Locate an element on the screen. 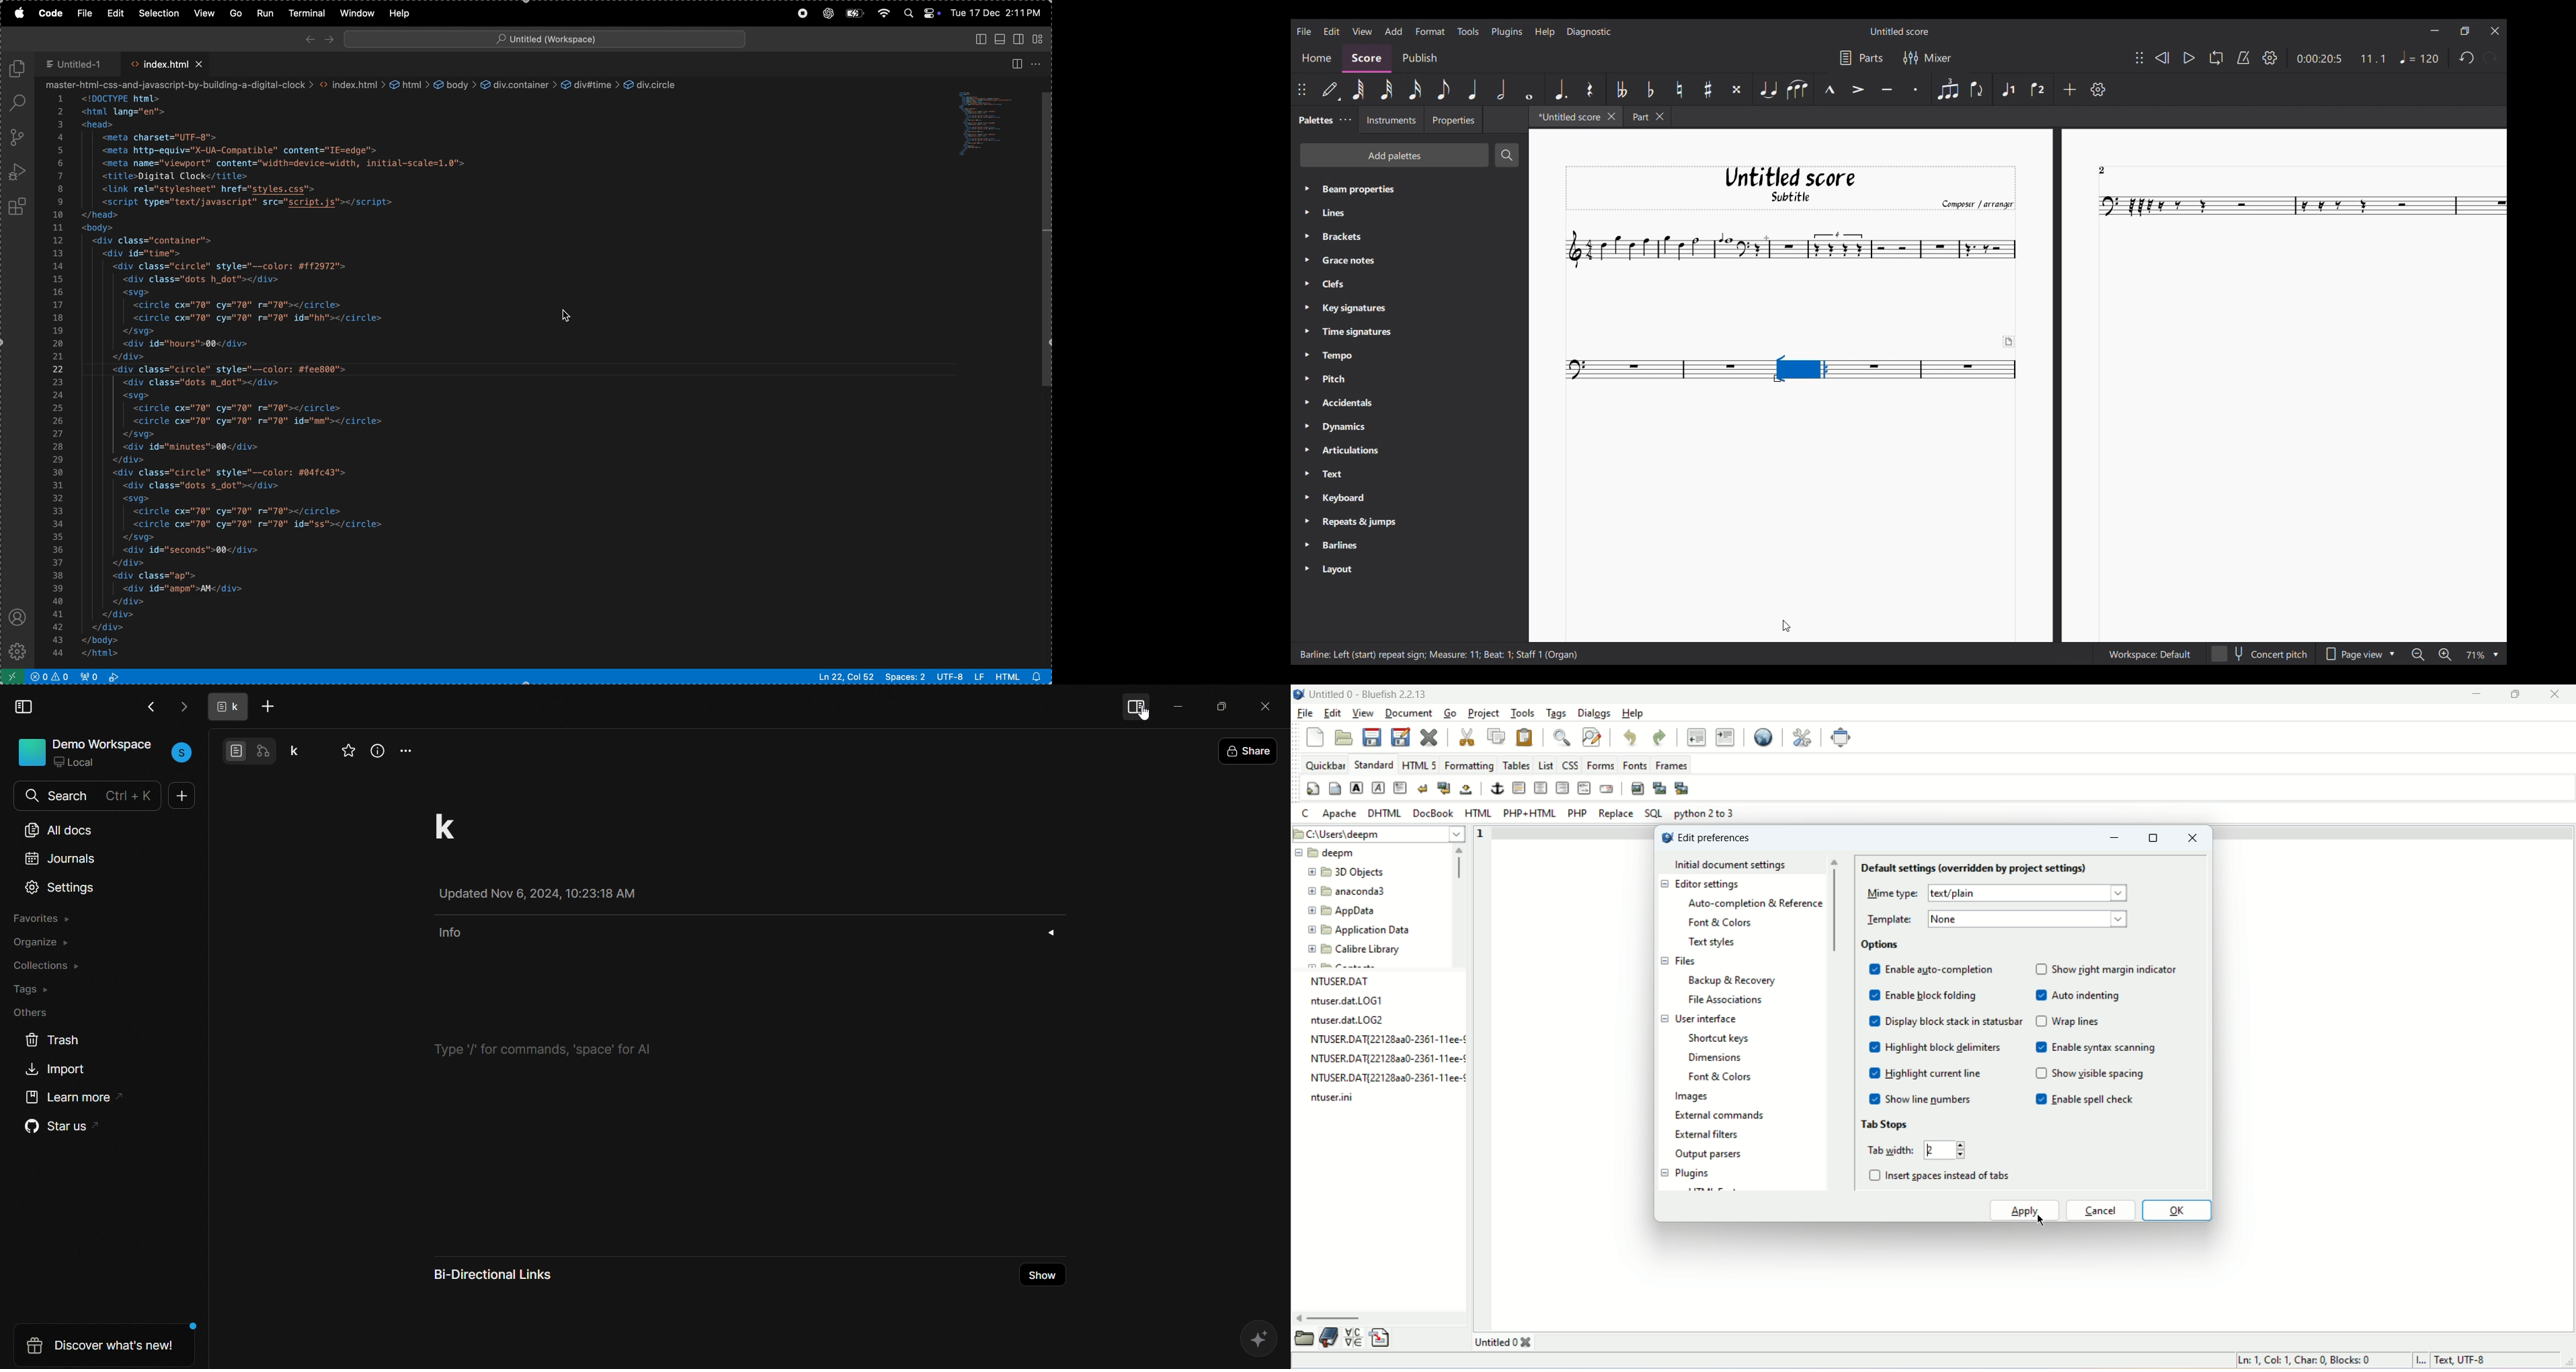 This screenshot has width=2576, height=1372. tab name is located at coordinates (224, 707).